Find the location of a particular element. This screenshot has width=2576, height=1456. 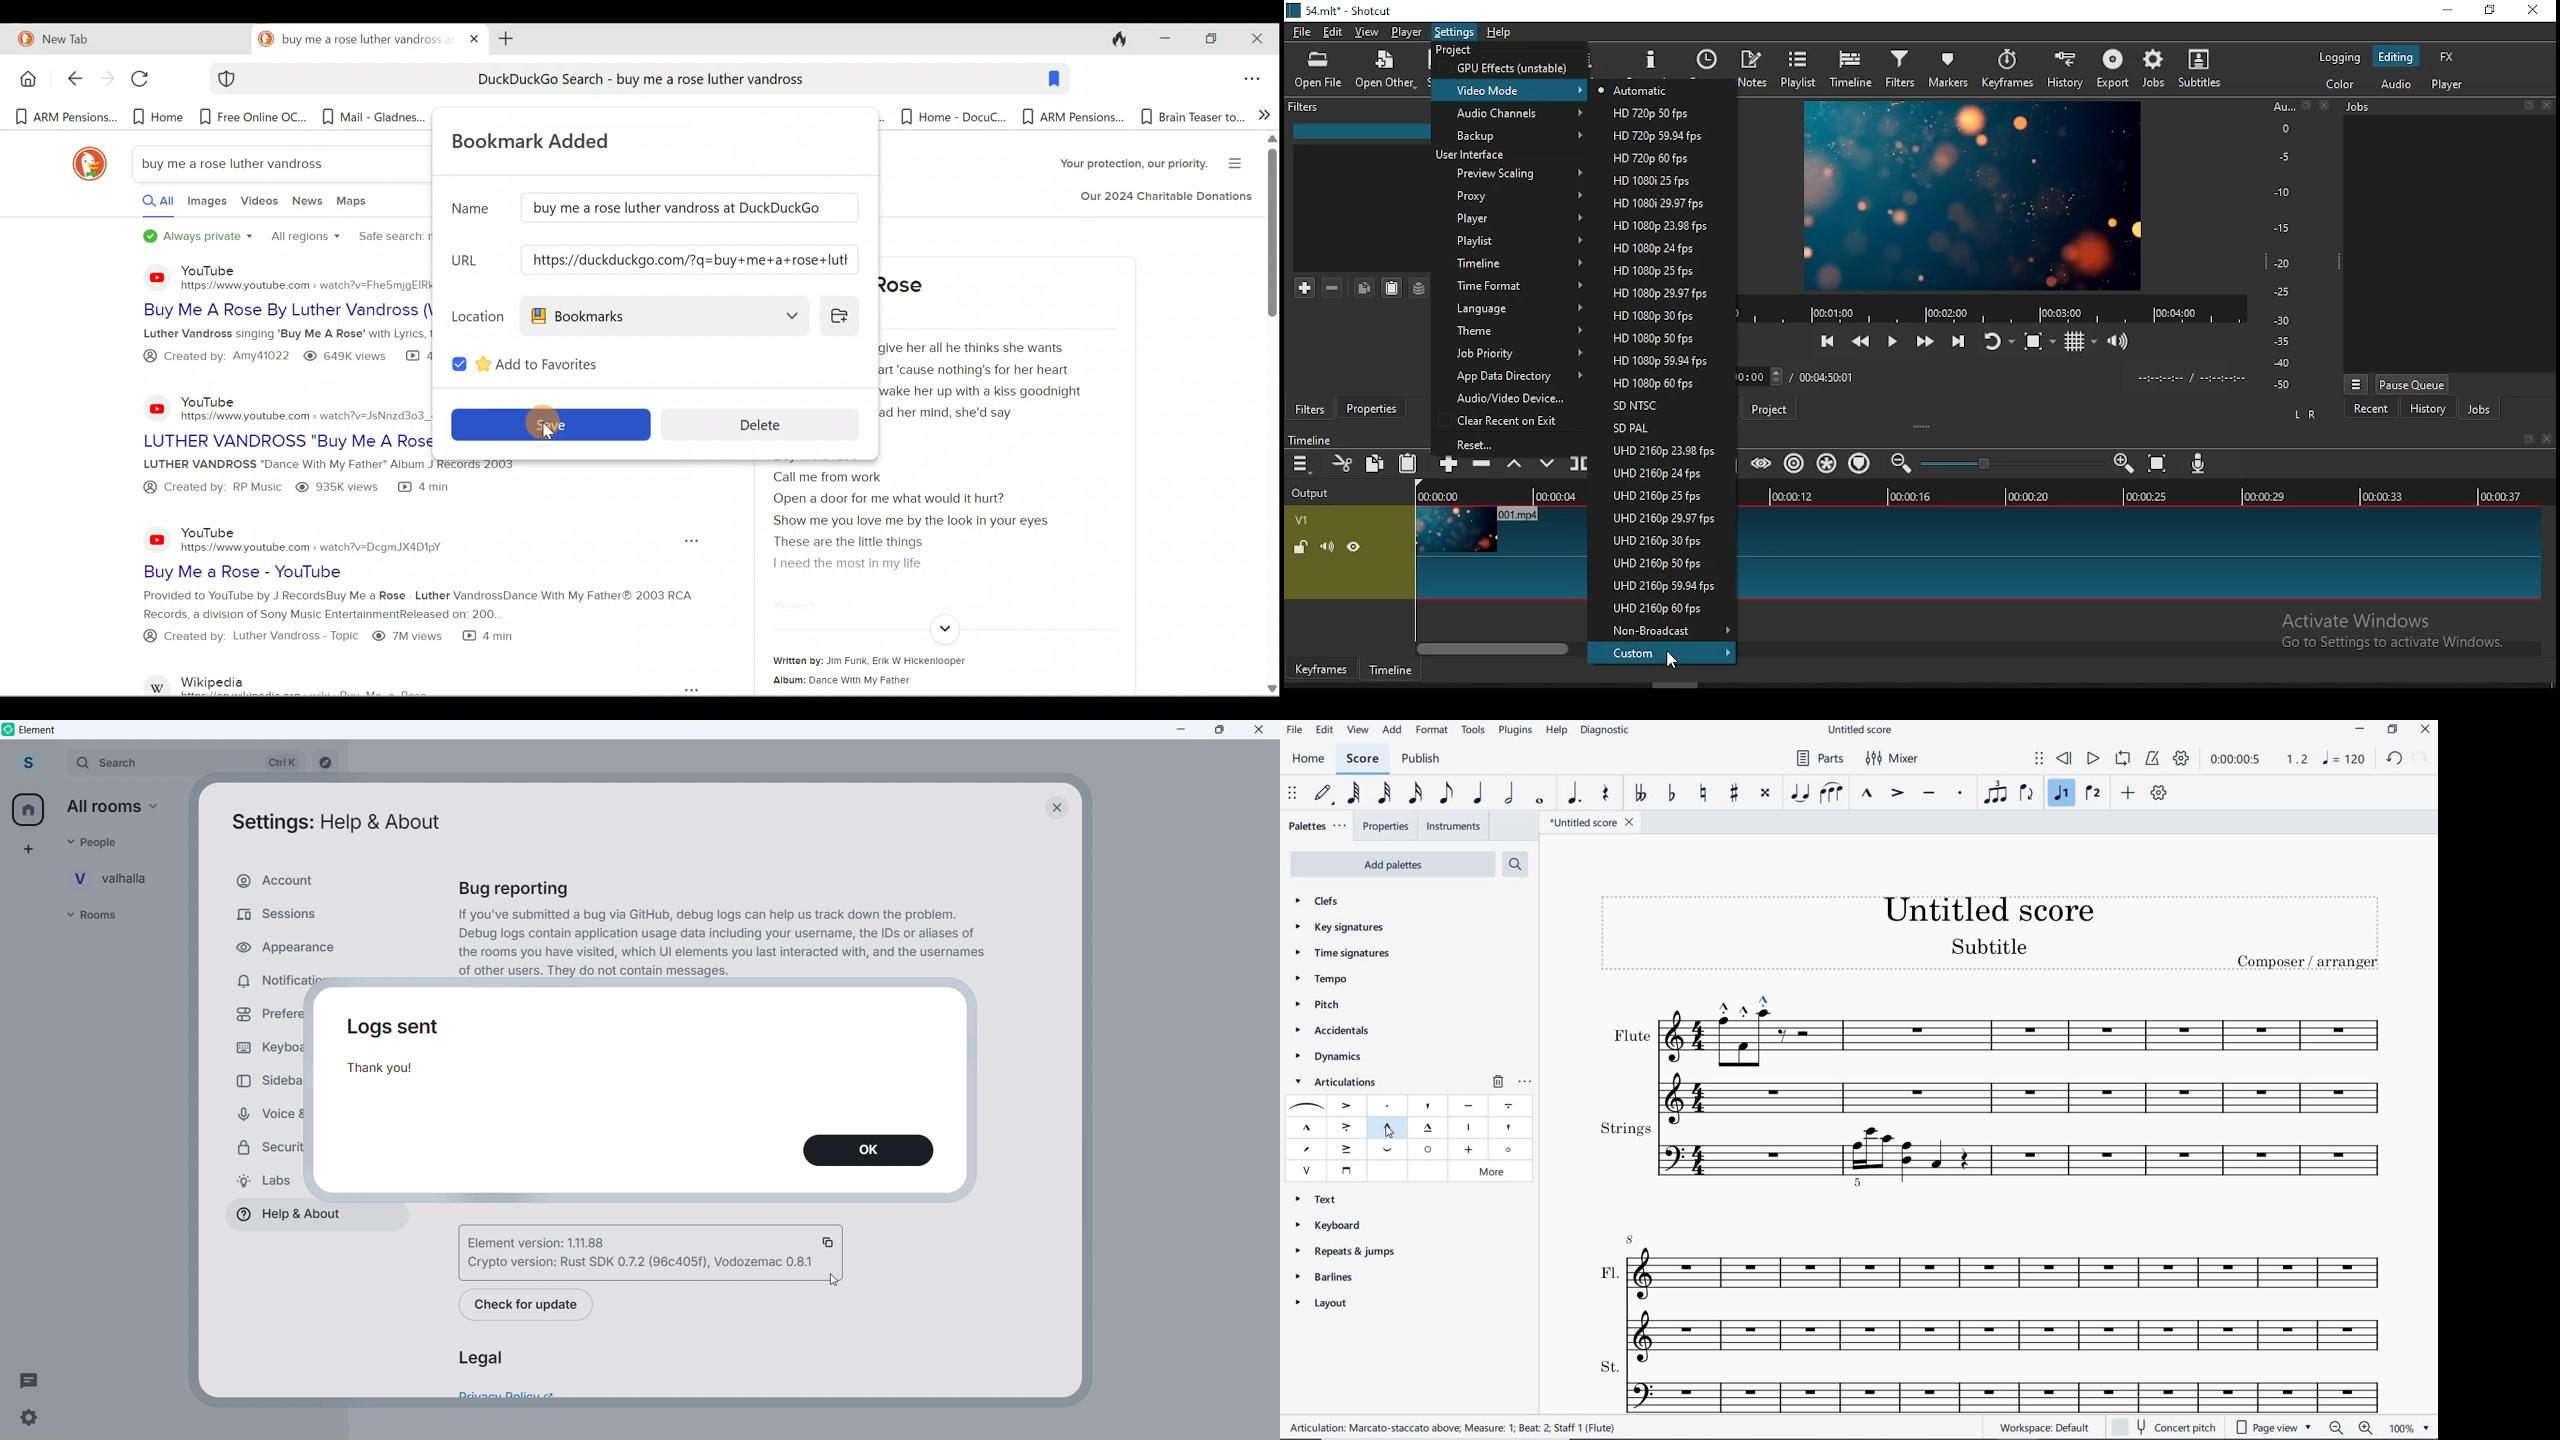

resolution option is located at coordinates (1659, 429).